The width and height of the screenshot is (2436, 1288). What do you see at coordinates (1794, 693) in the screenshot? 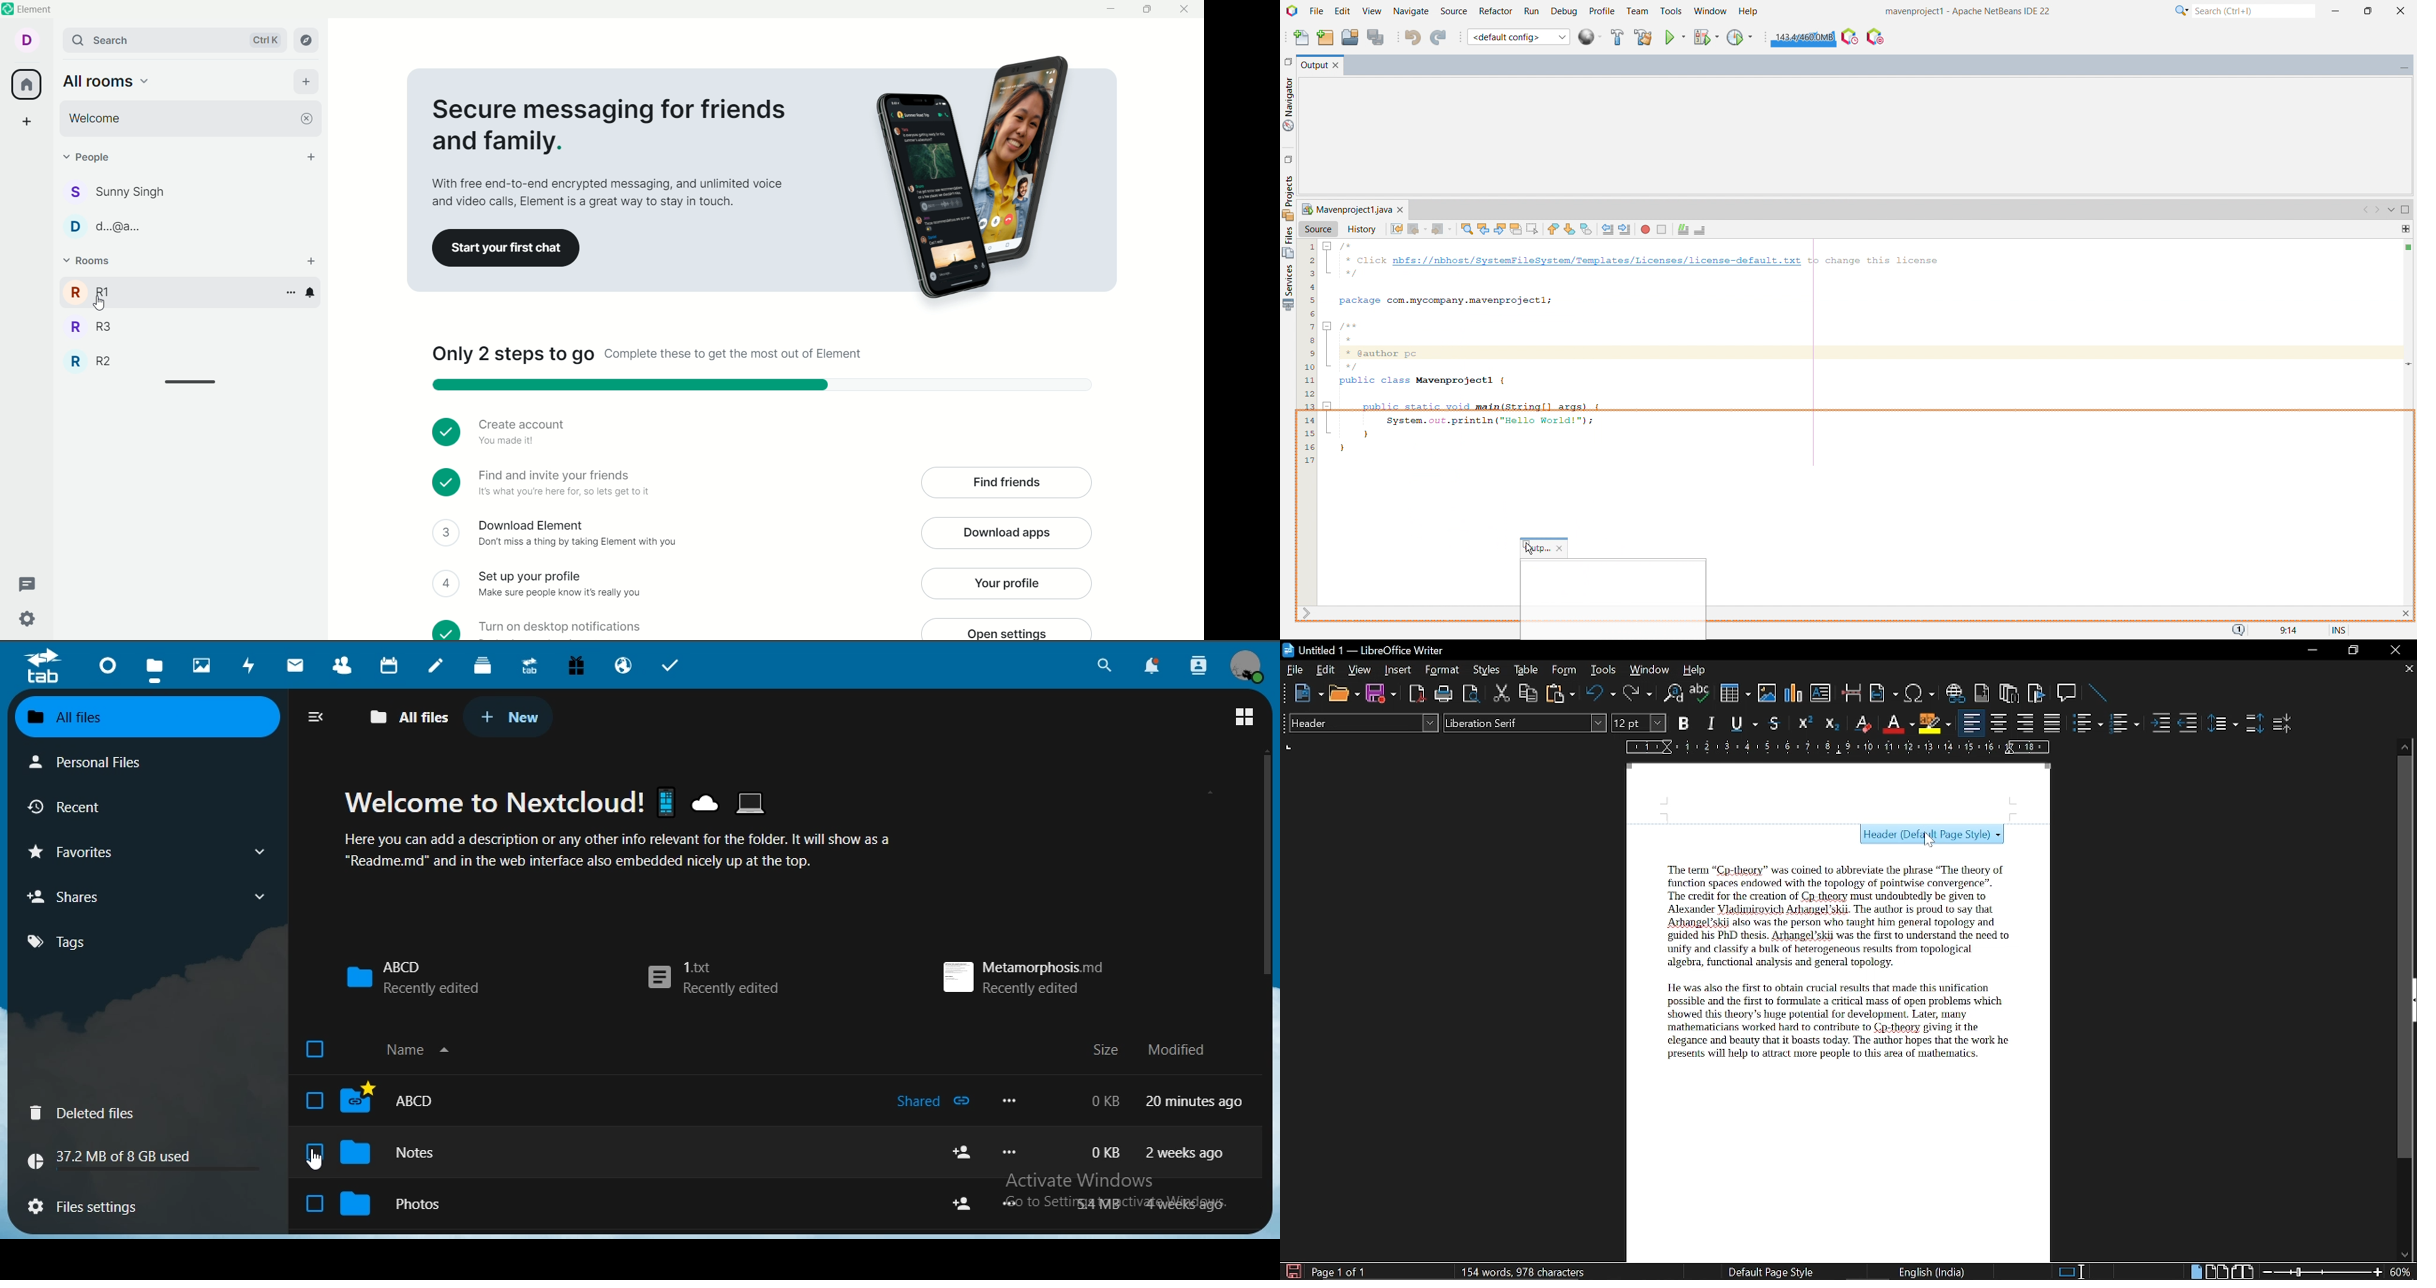
I see `insert diagram` at bounding box center [1794, 693].